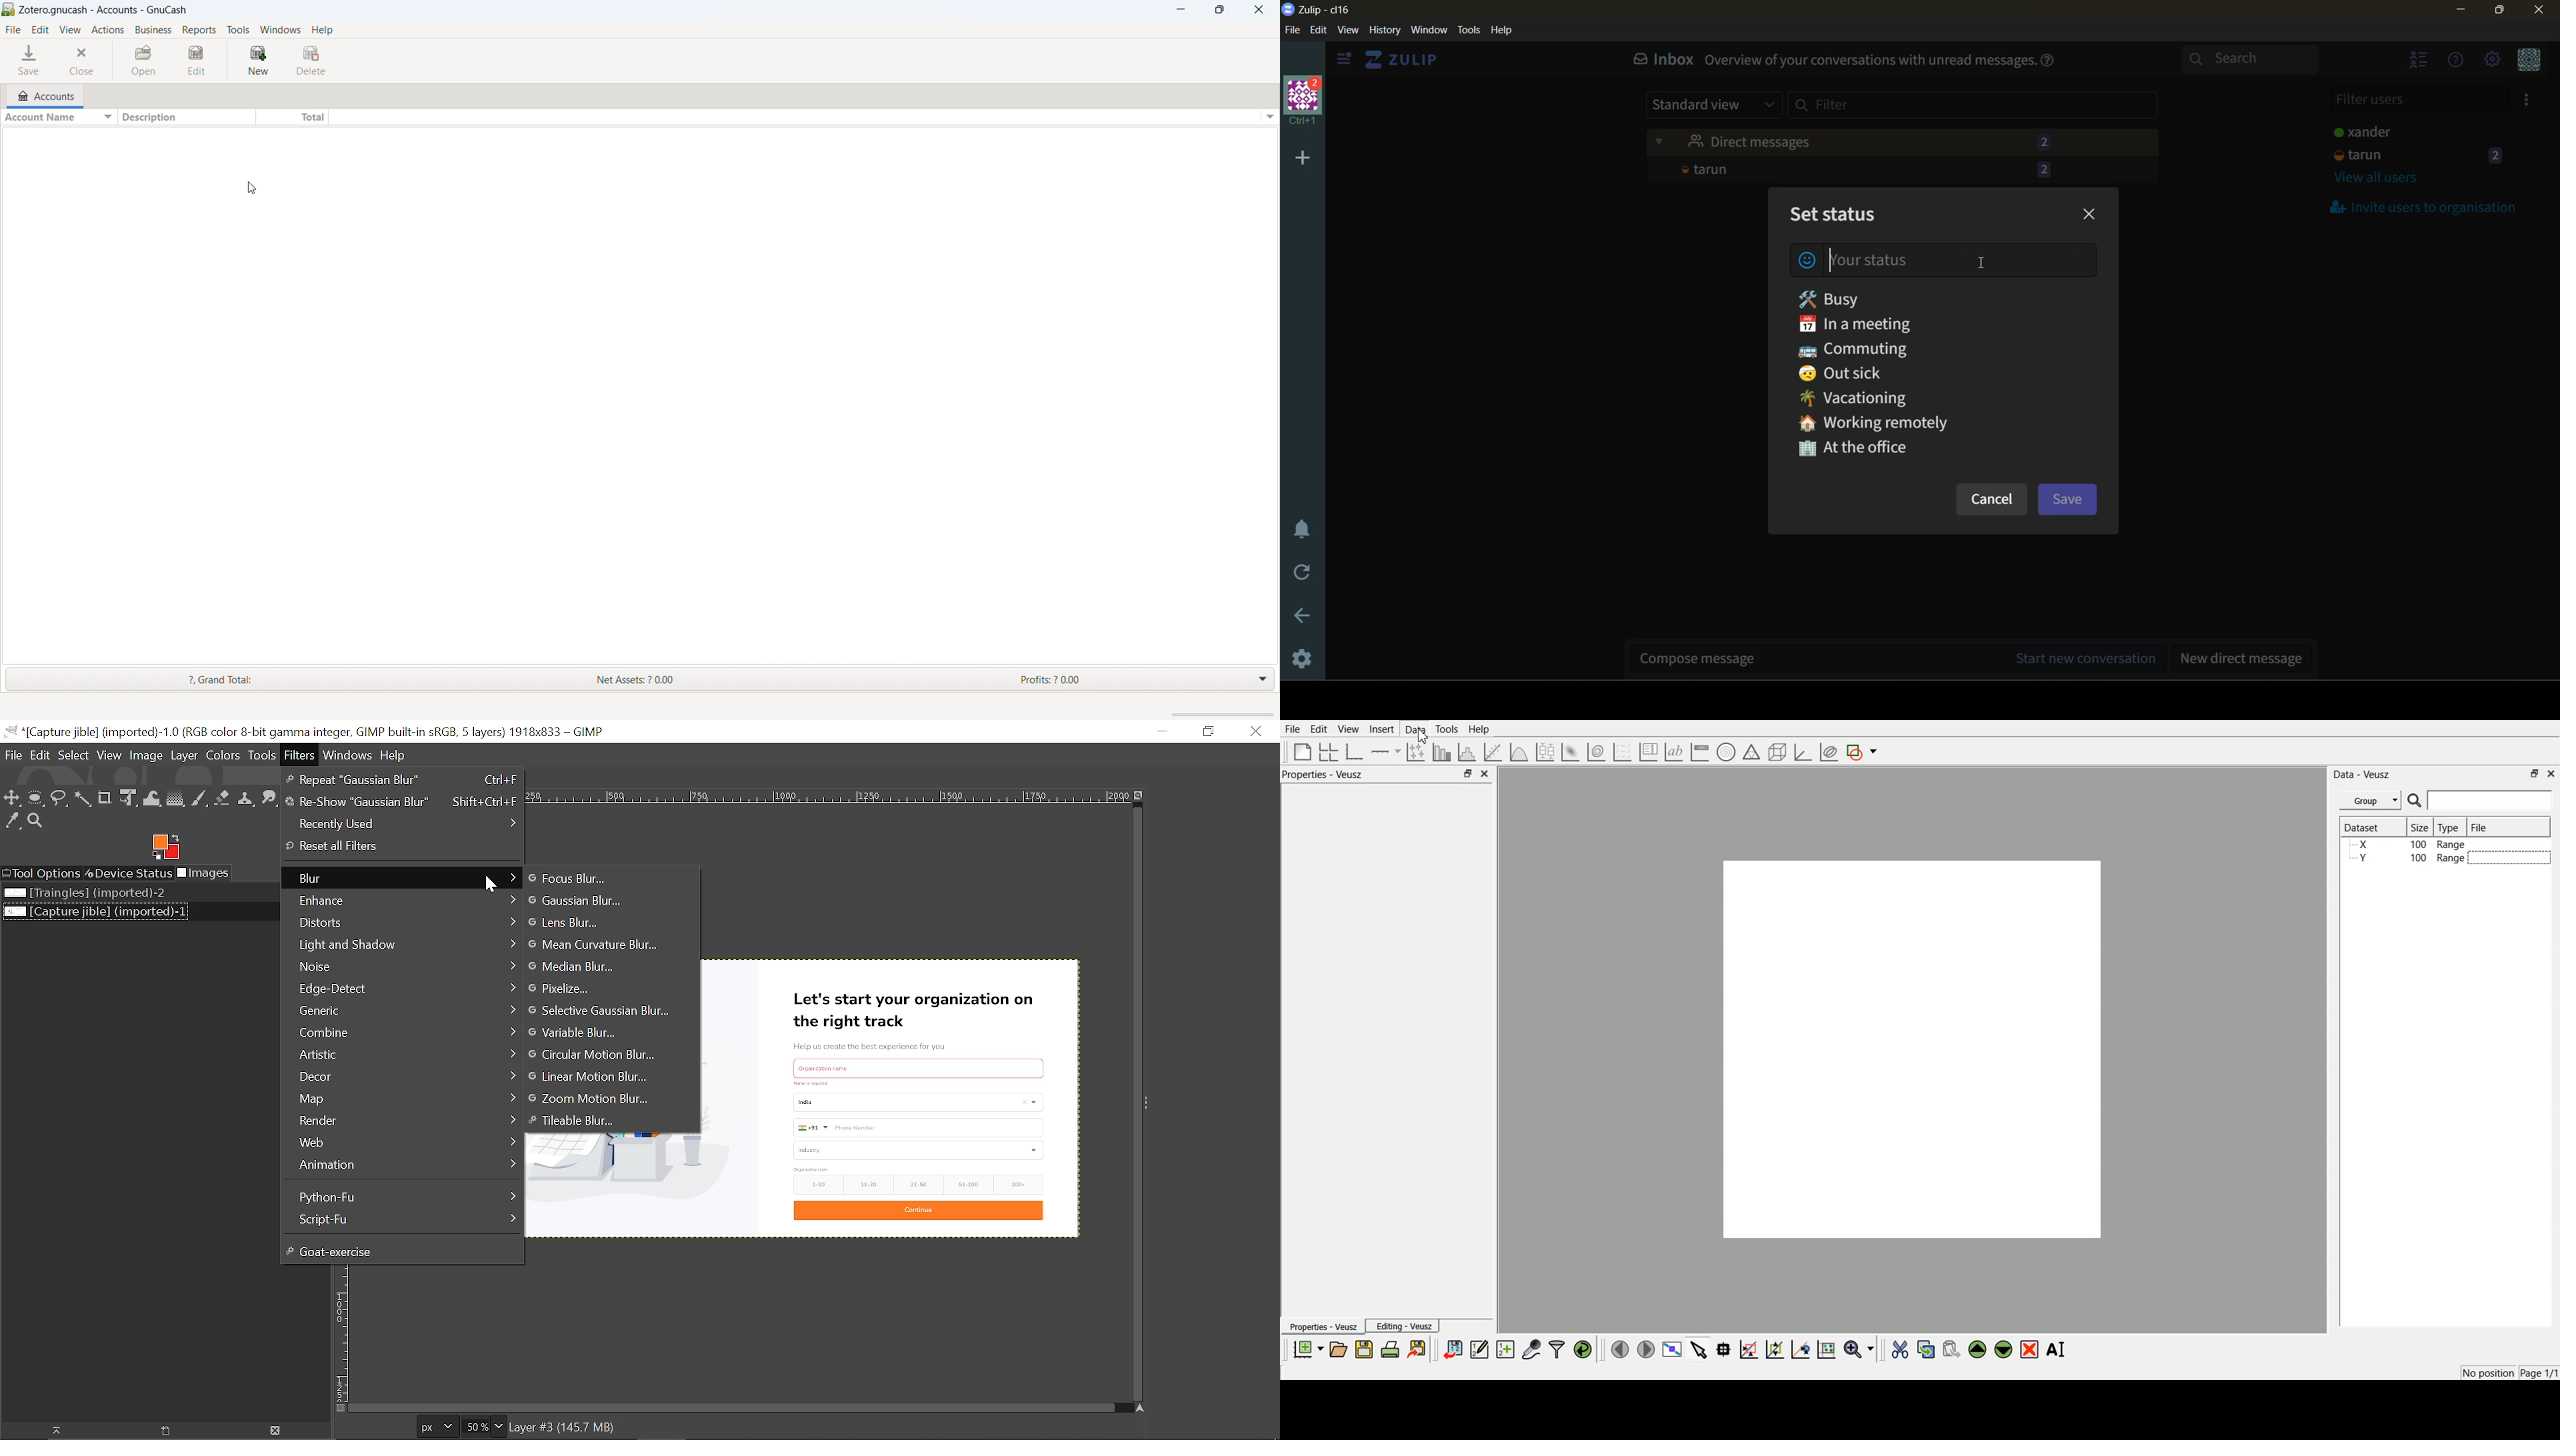 The width and height of the screenshot is (2576, 1456). What do you see at coordinates (583, 967) in the screenshot?
I see `Median Blur` at bounding box center [583, 967].